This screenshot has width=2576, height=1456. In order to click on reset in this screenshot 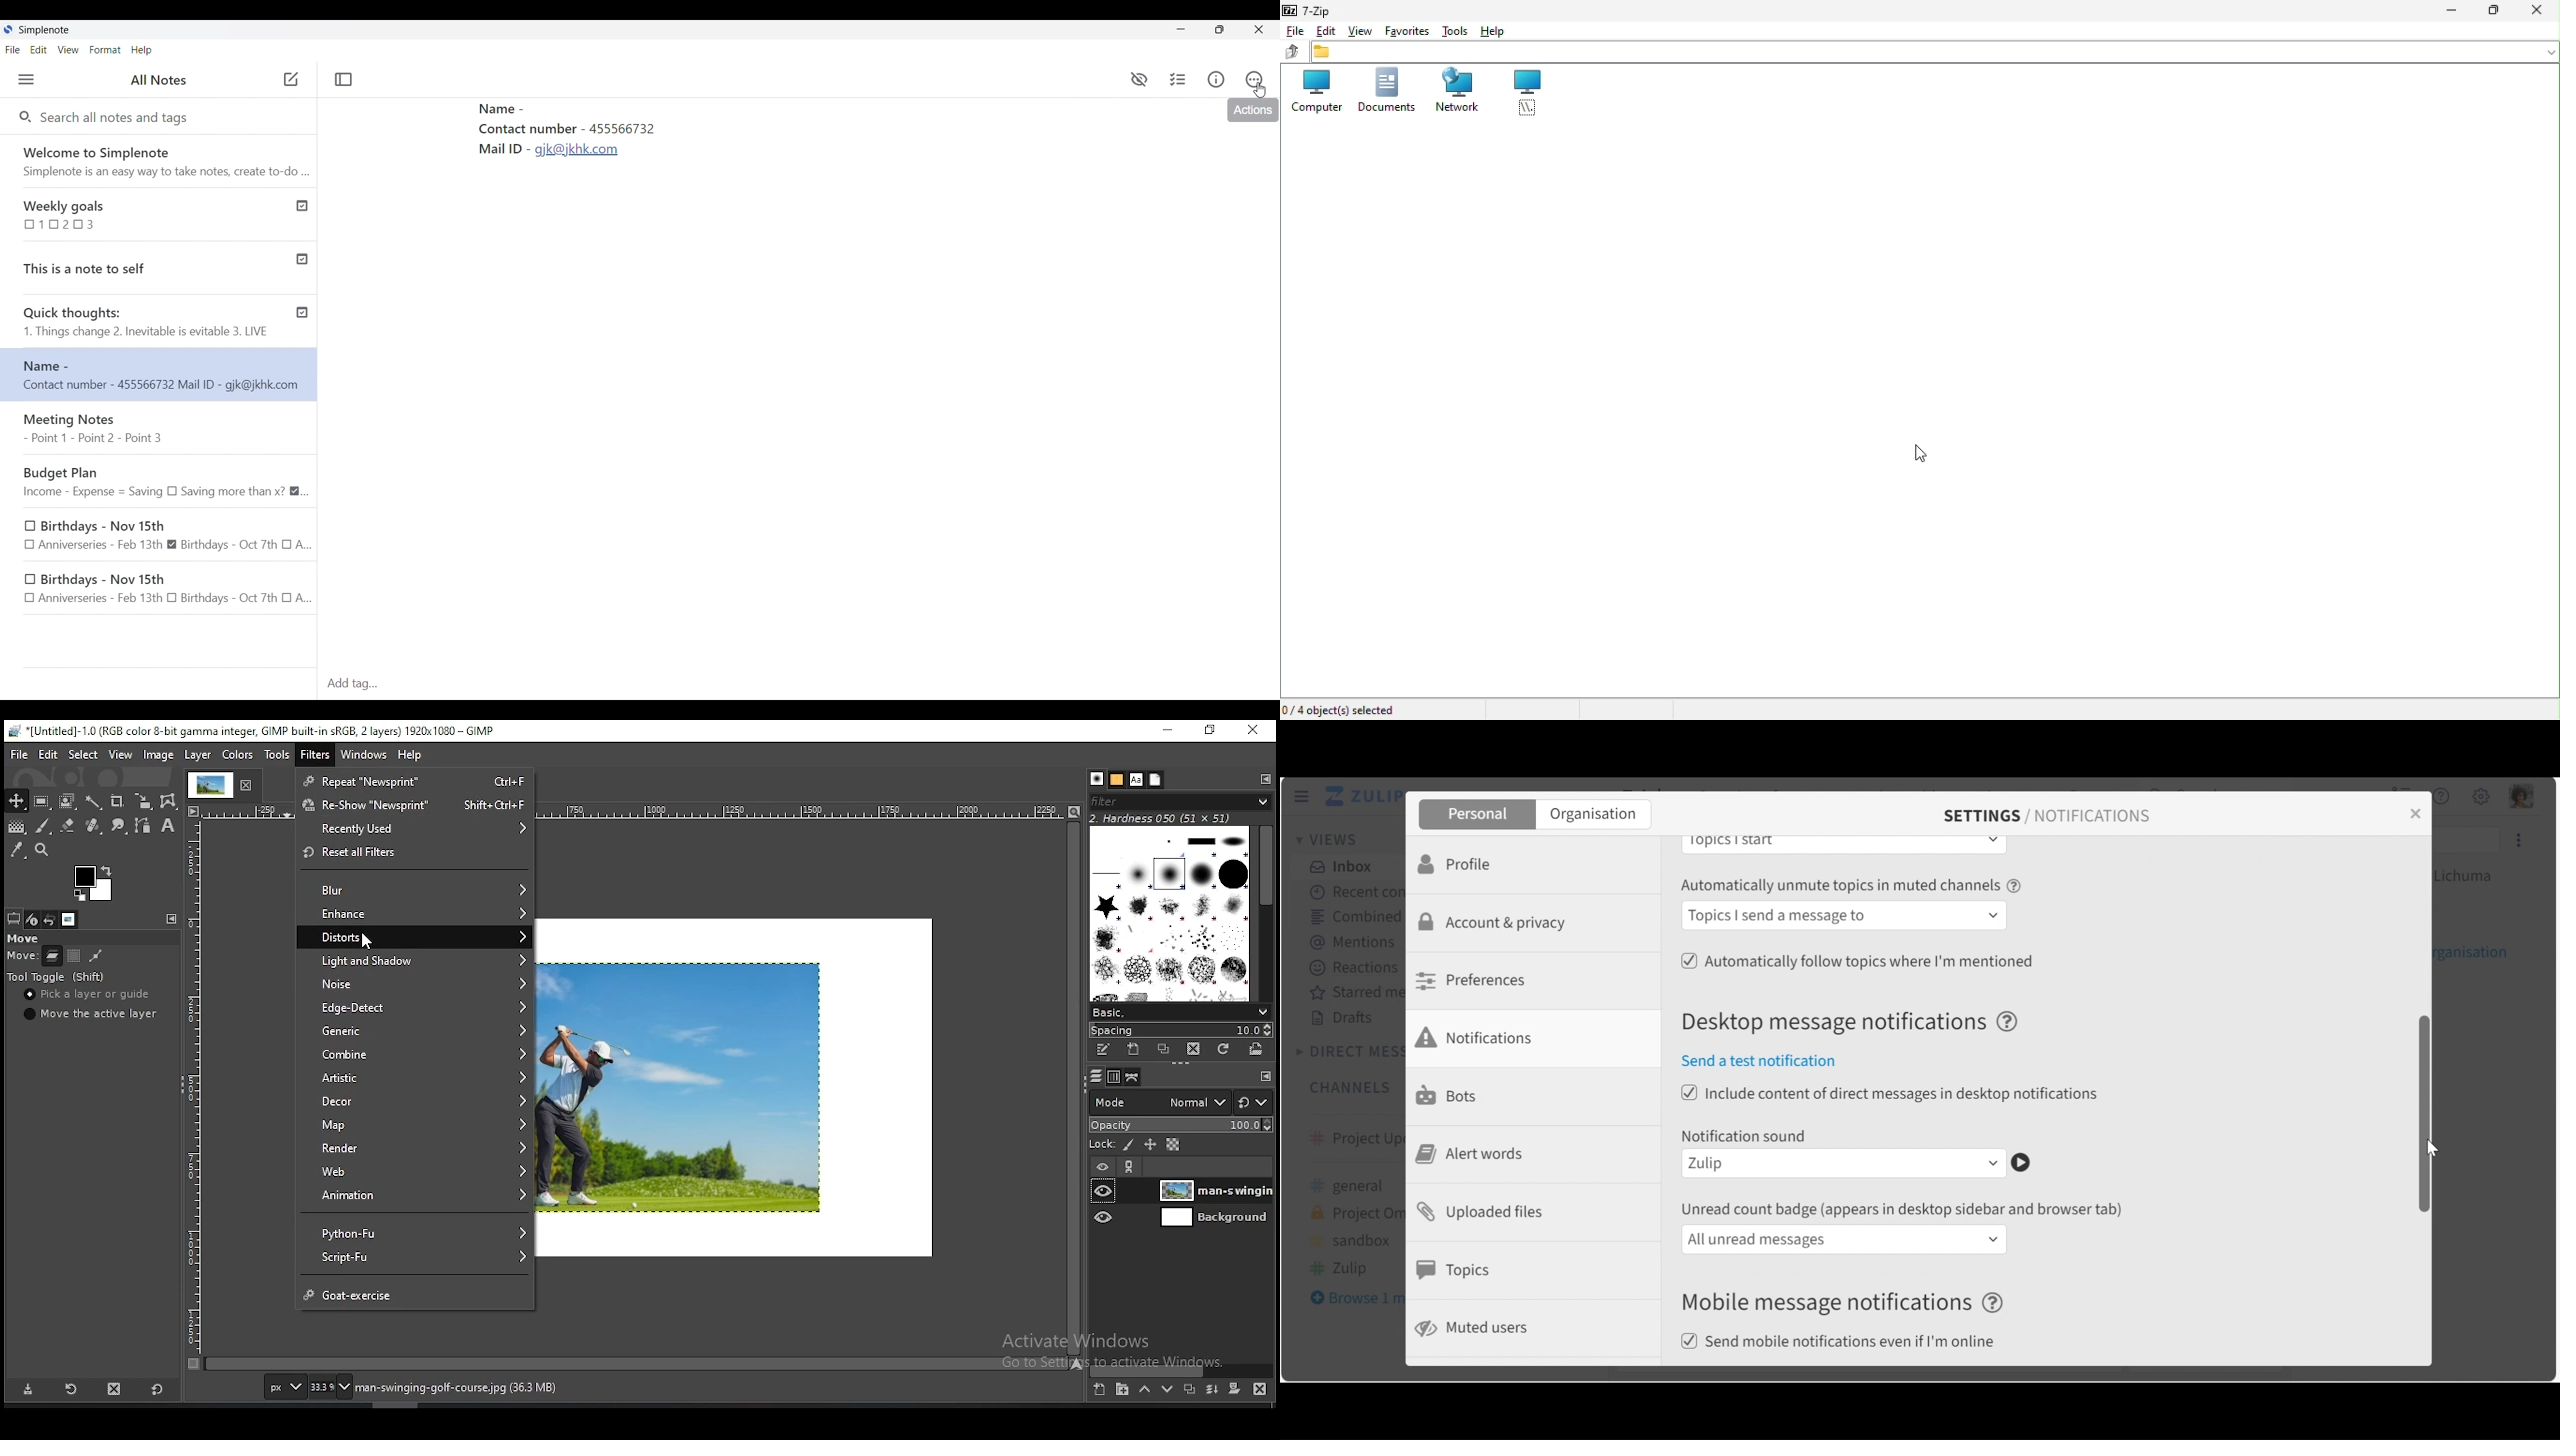, I will do `click(158, 1388)`.